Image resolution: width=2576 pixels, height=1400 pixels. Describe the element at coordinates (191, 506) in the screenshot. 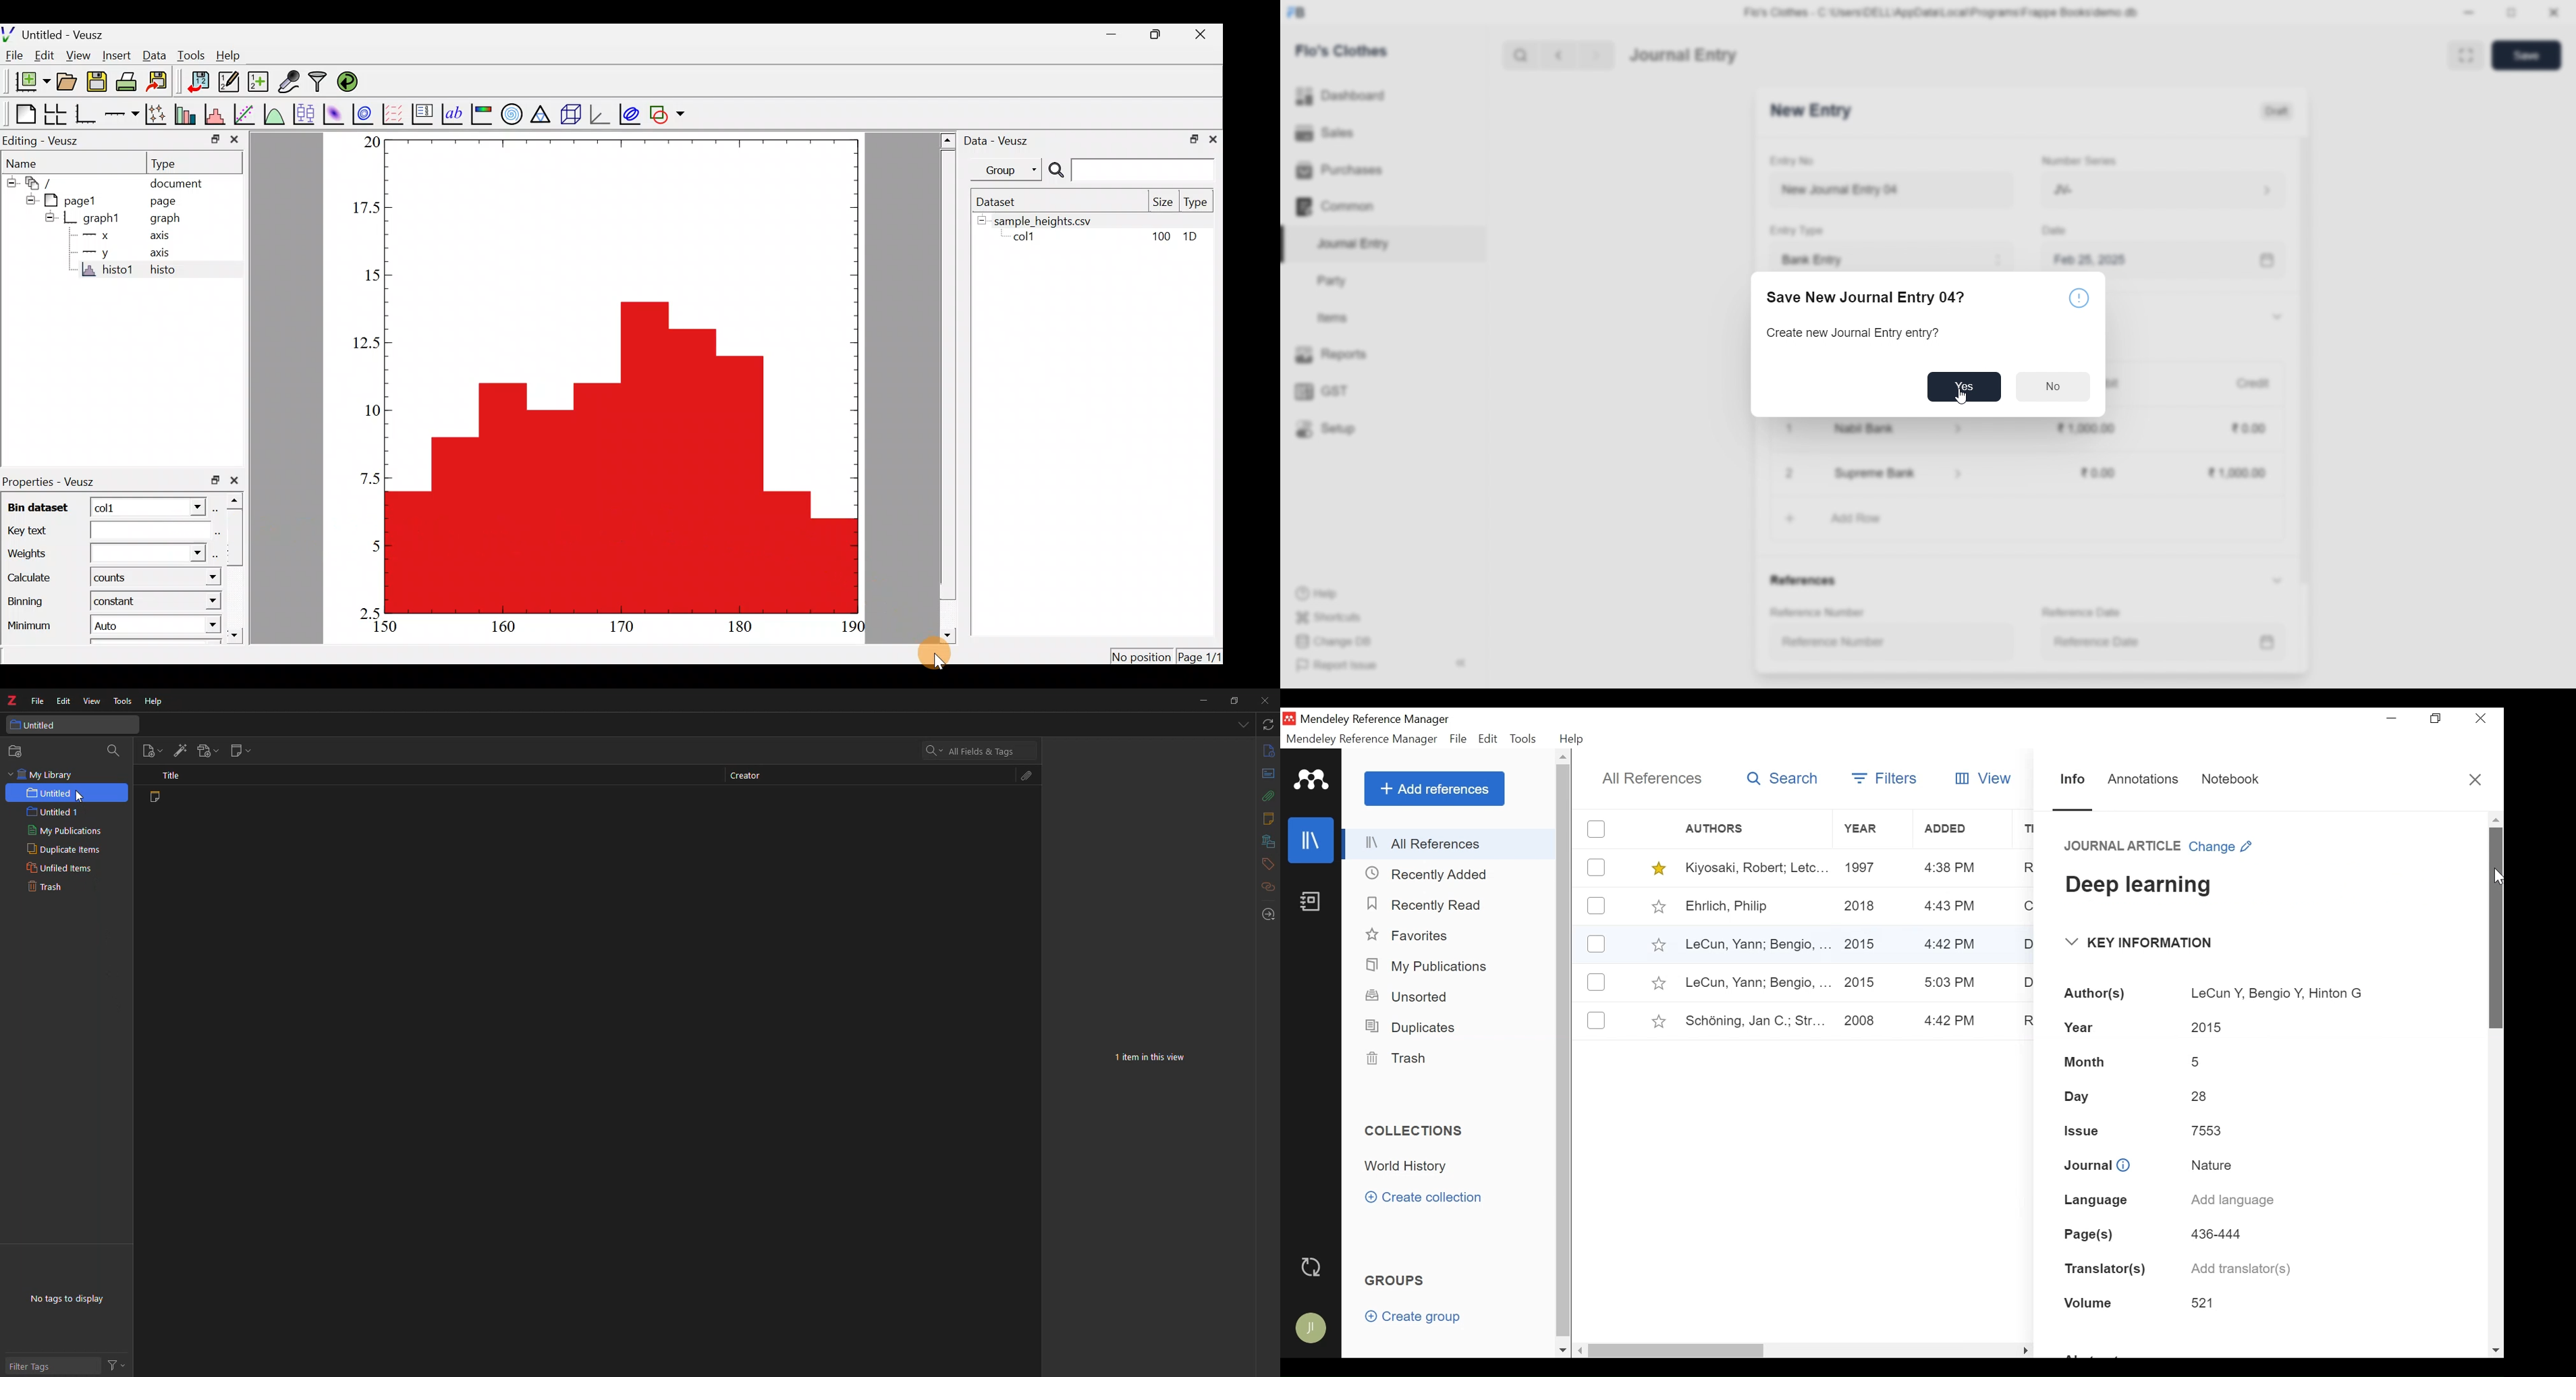

I see `bin dataset dropdown` at that location.